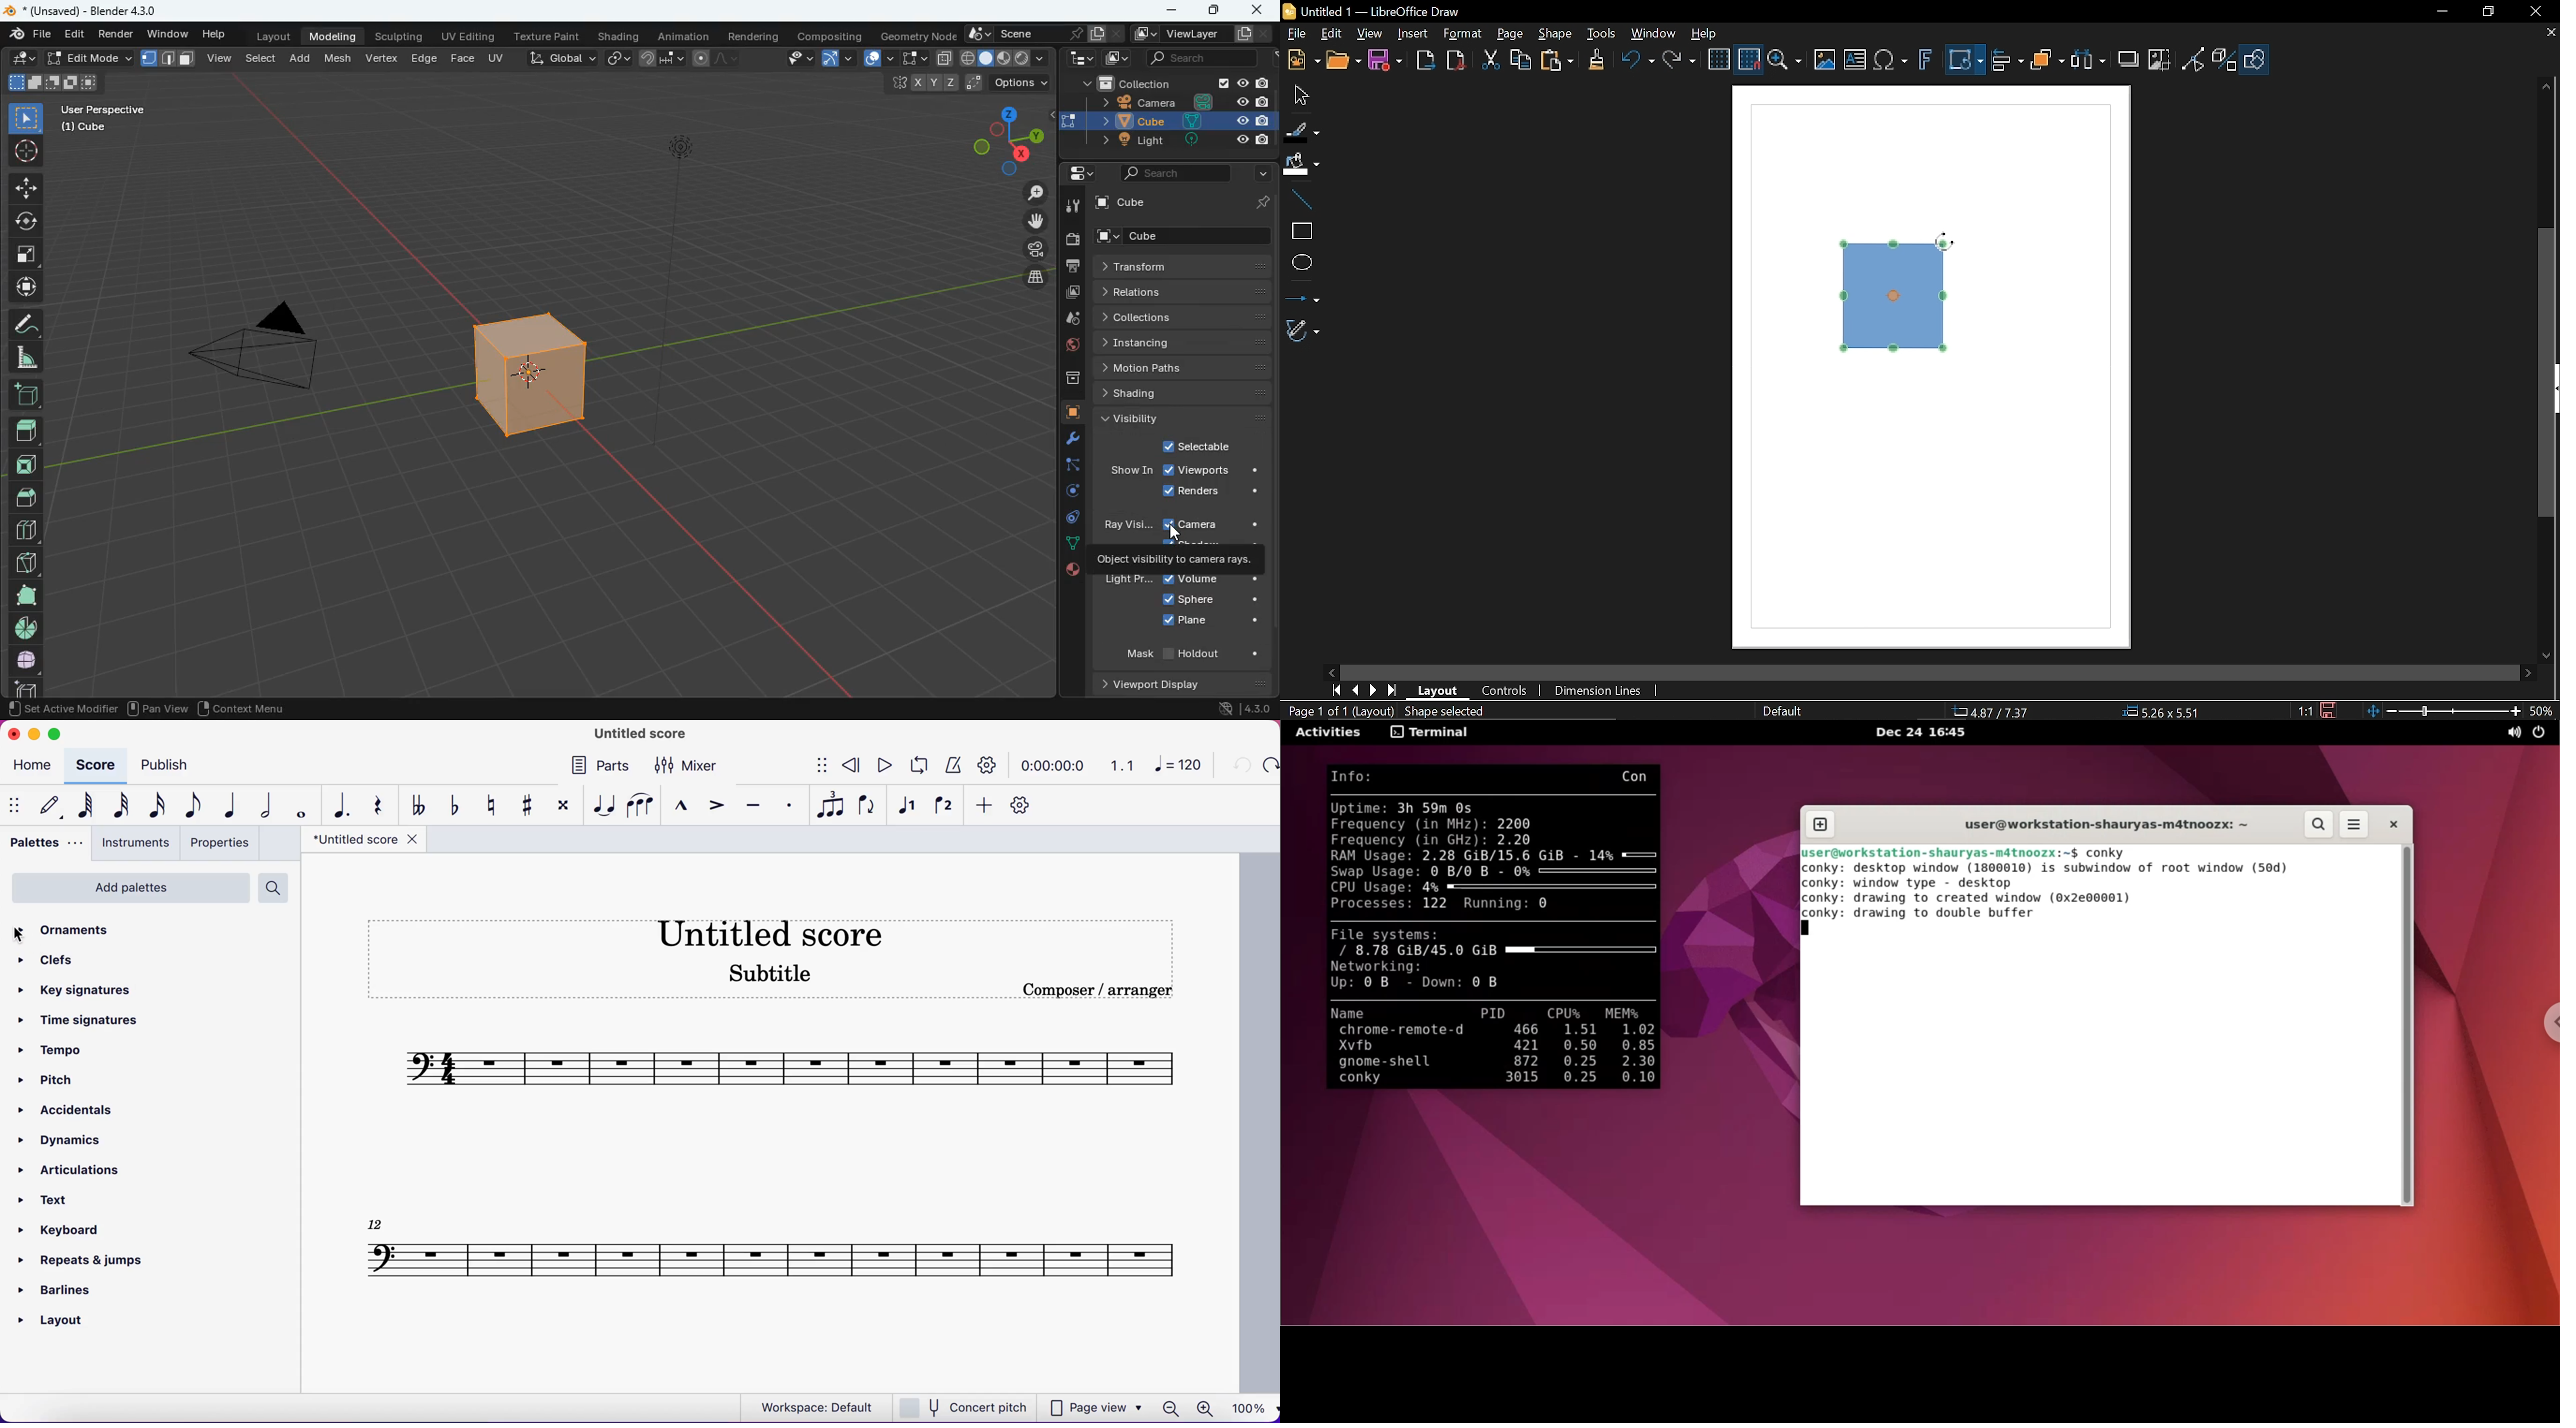 This screenshot has width=2576, height=1428. Describe the element at coordinates (26, 223) in the screenshot. I see `rotate` at that location.